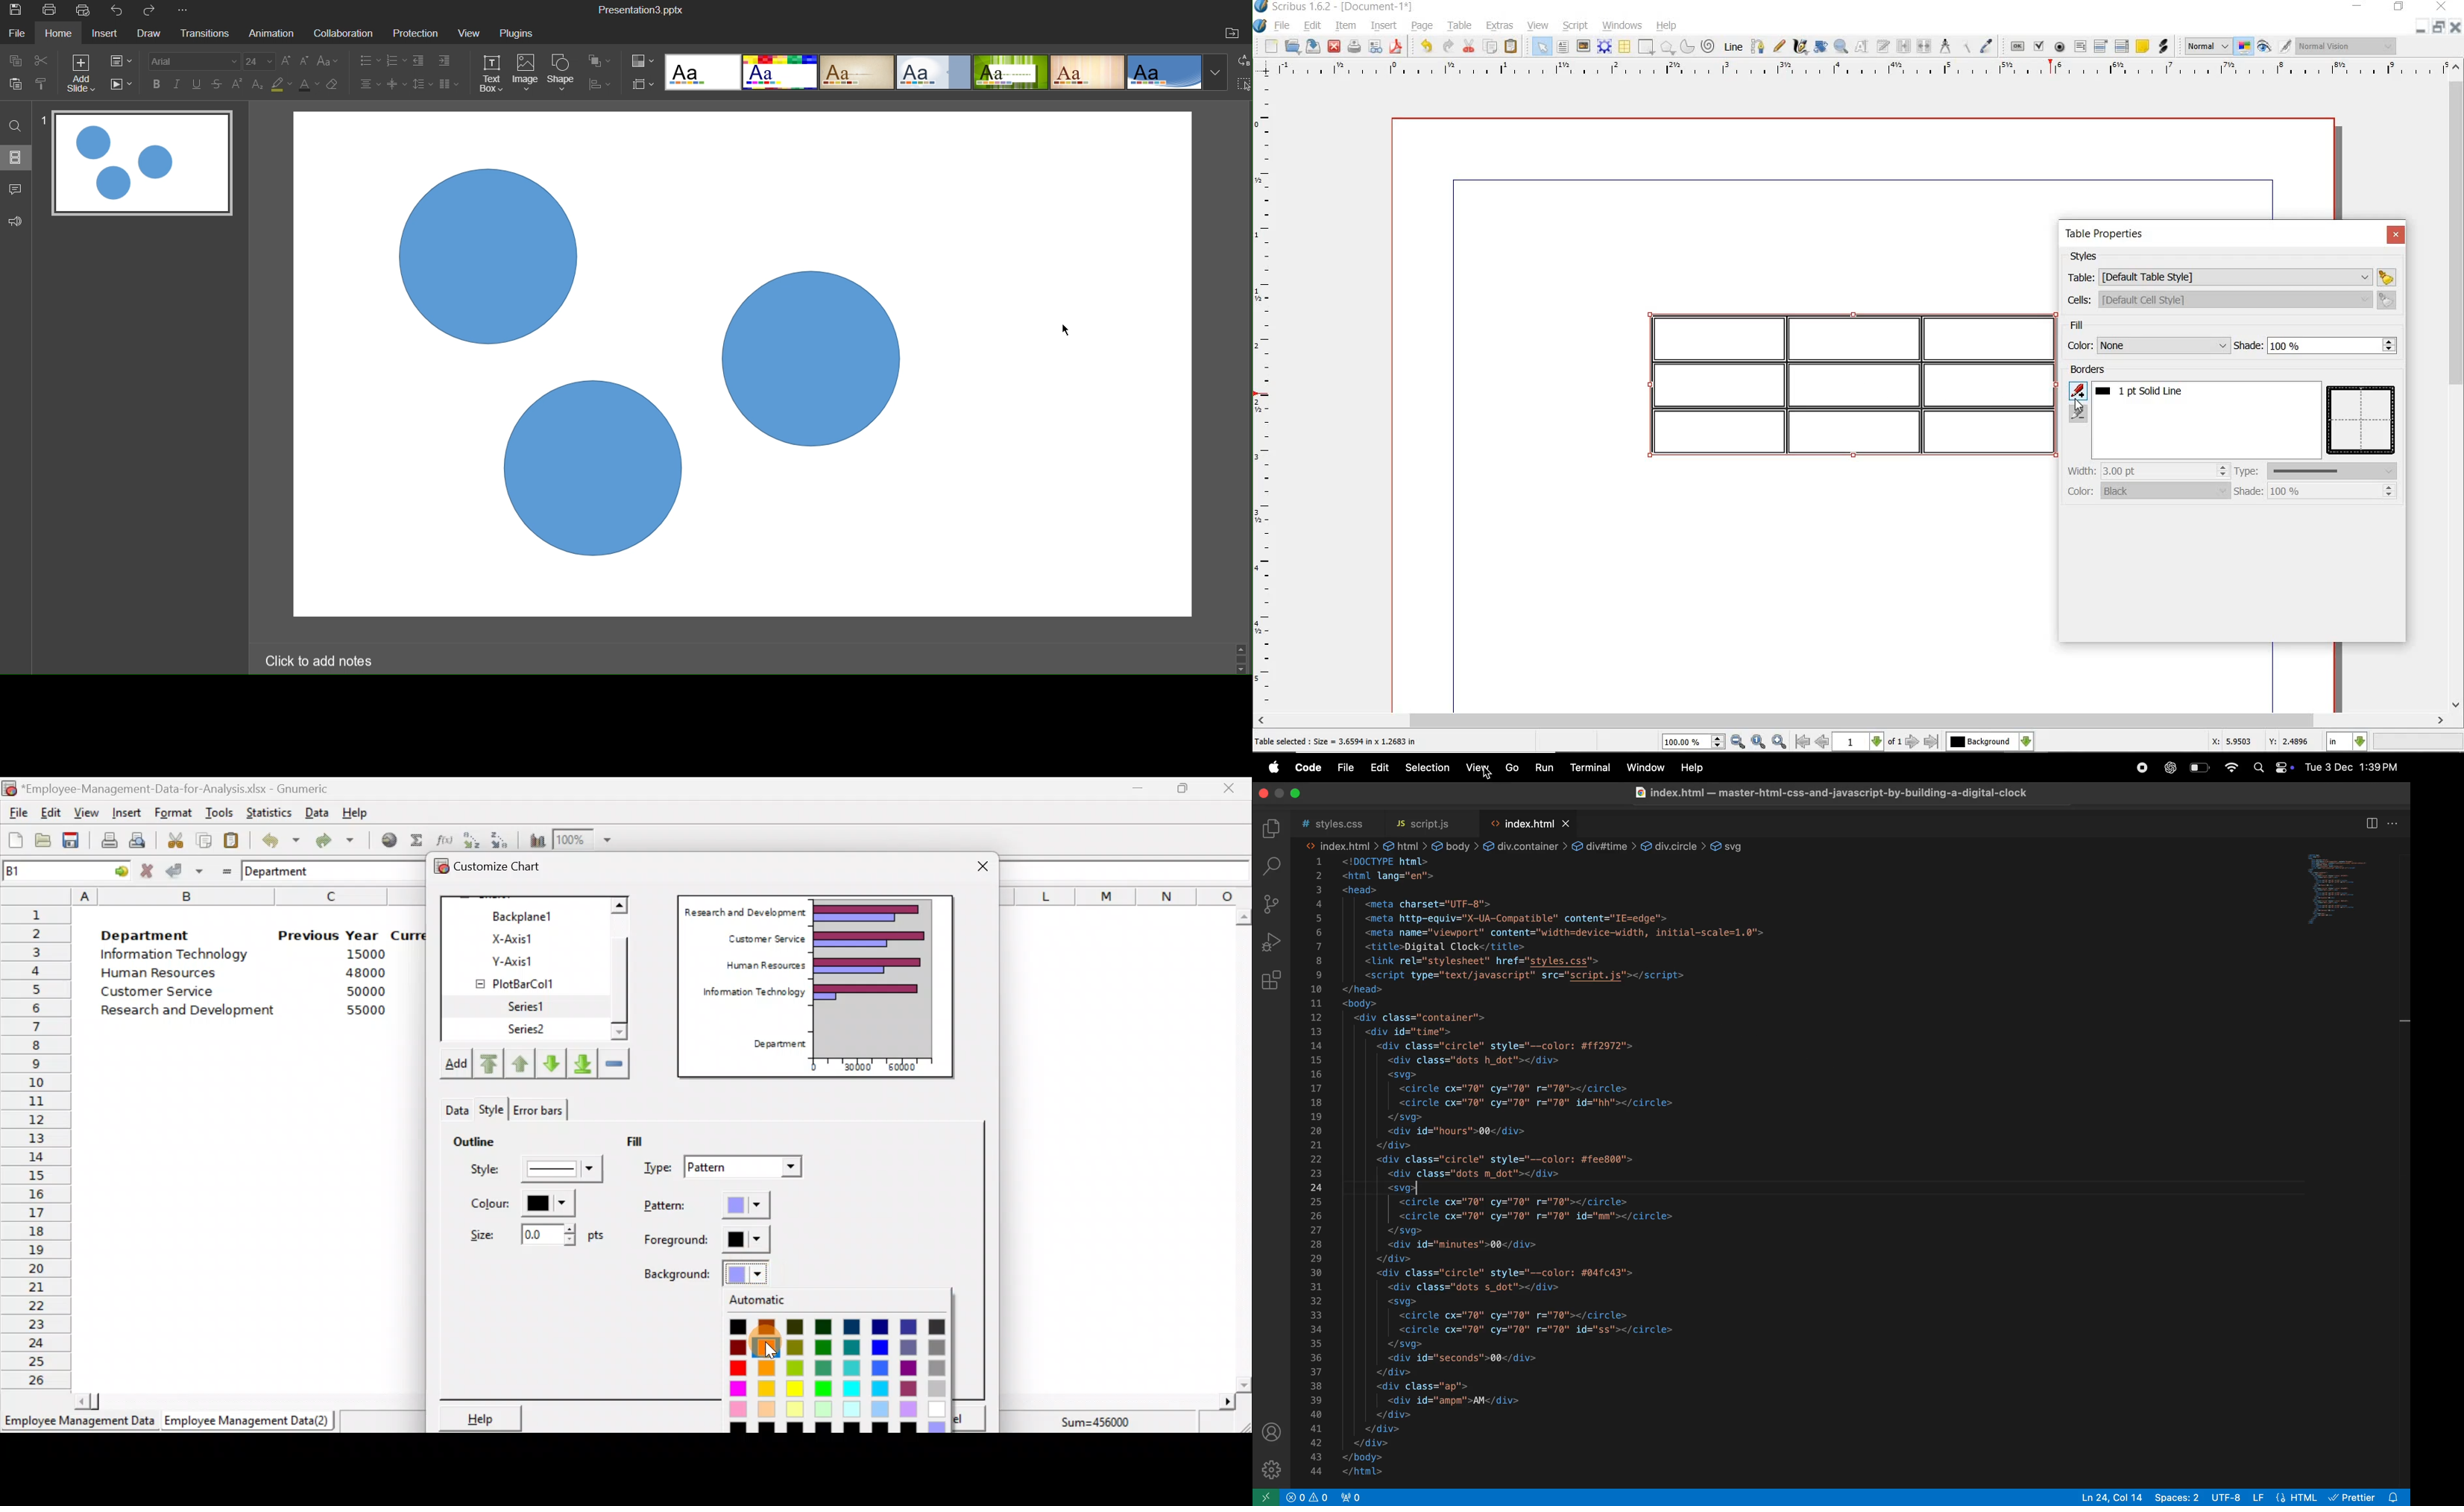  What do you see at coordinates (1355, 48) in the screenshot?
I see `print` at bounding box center [1355, 48].